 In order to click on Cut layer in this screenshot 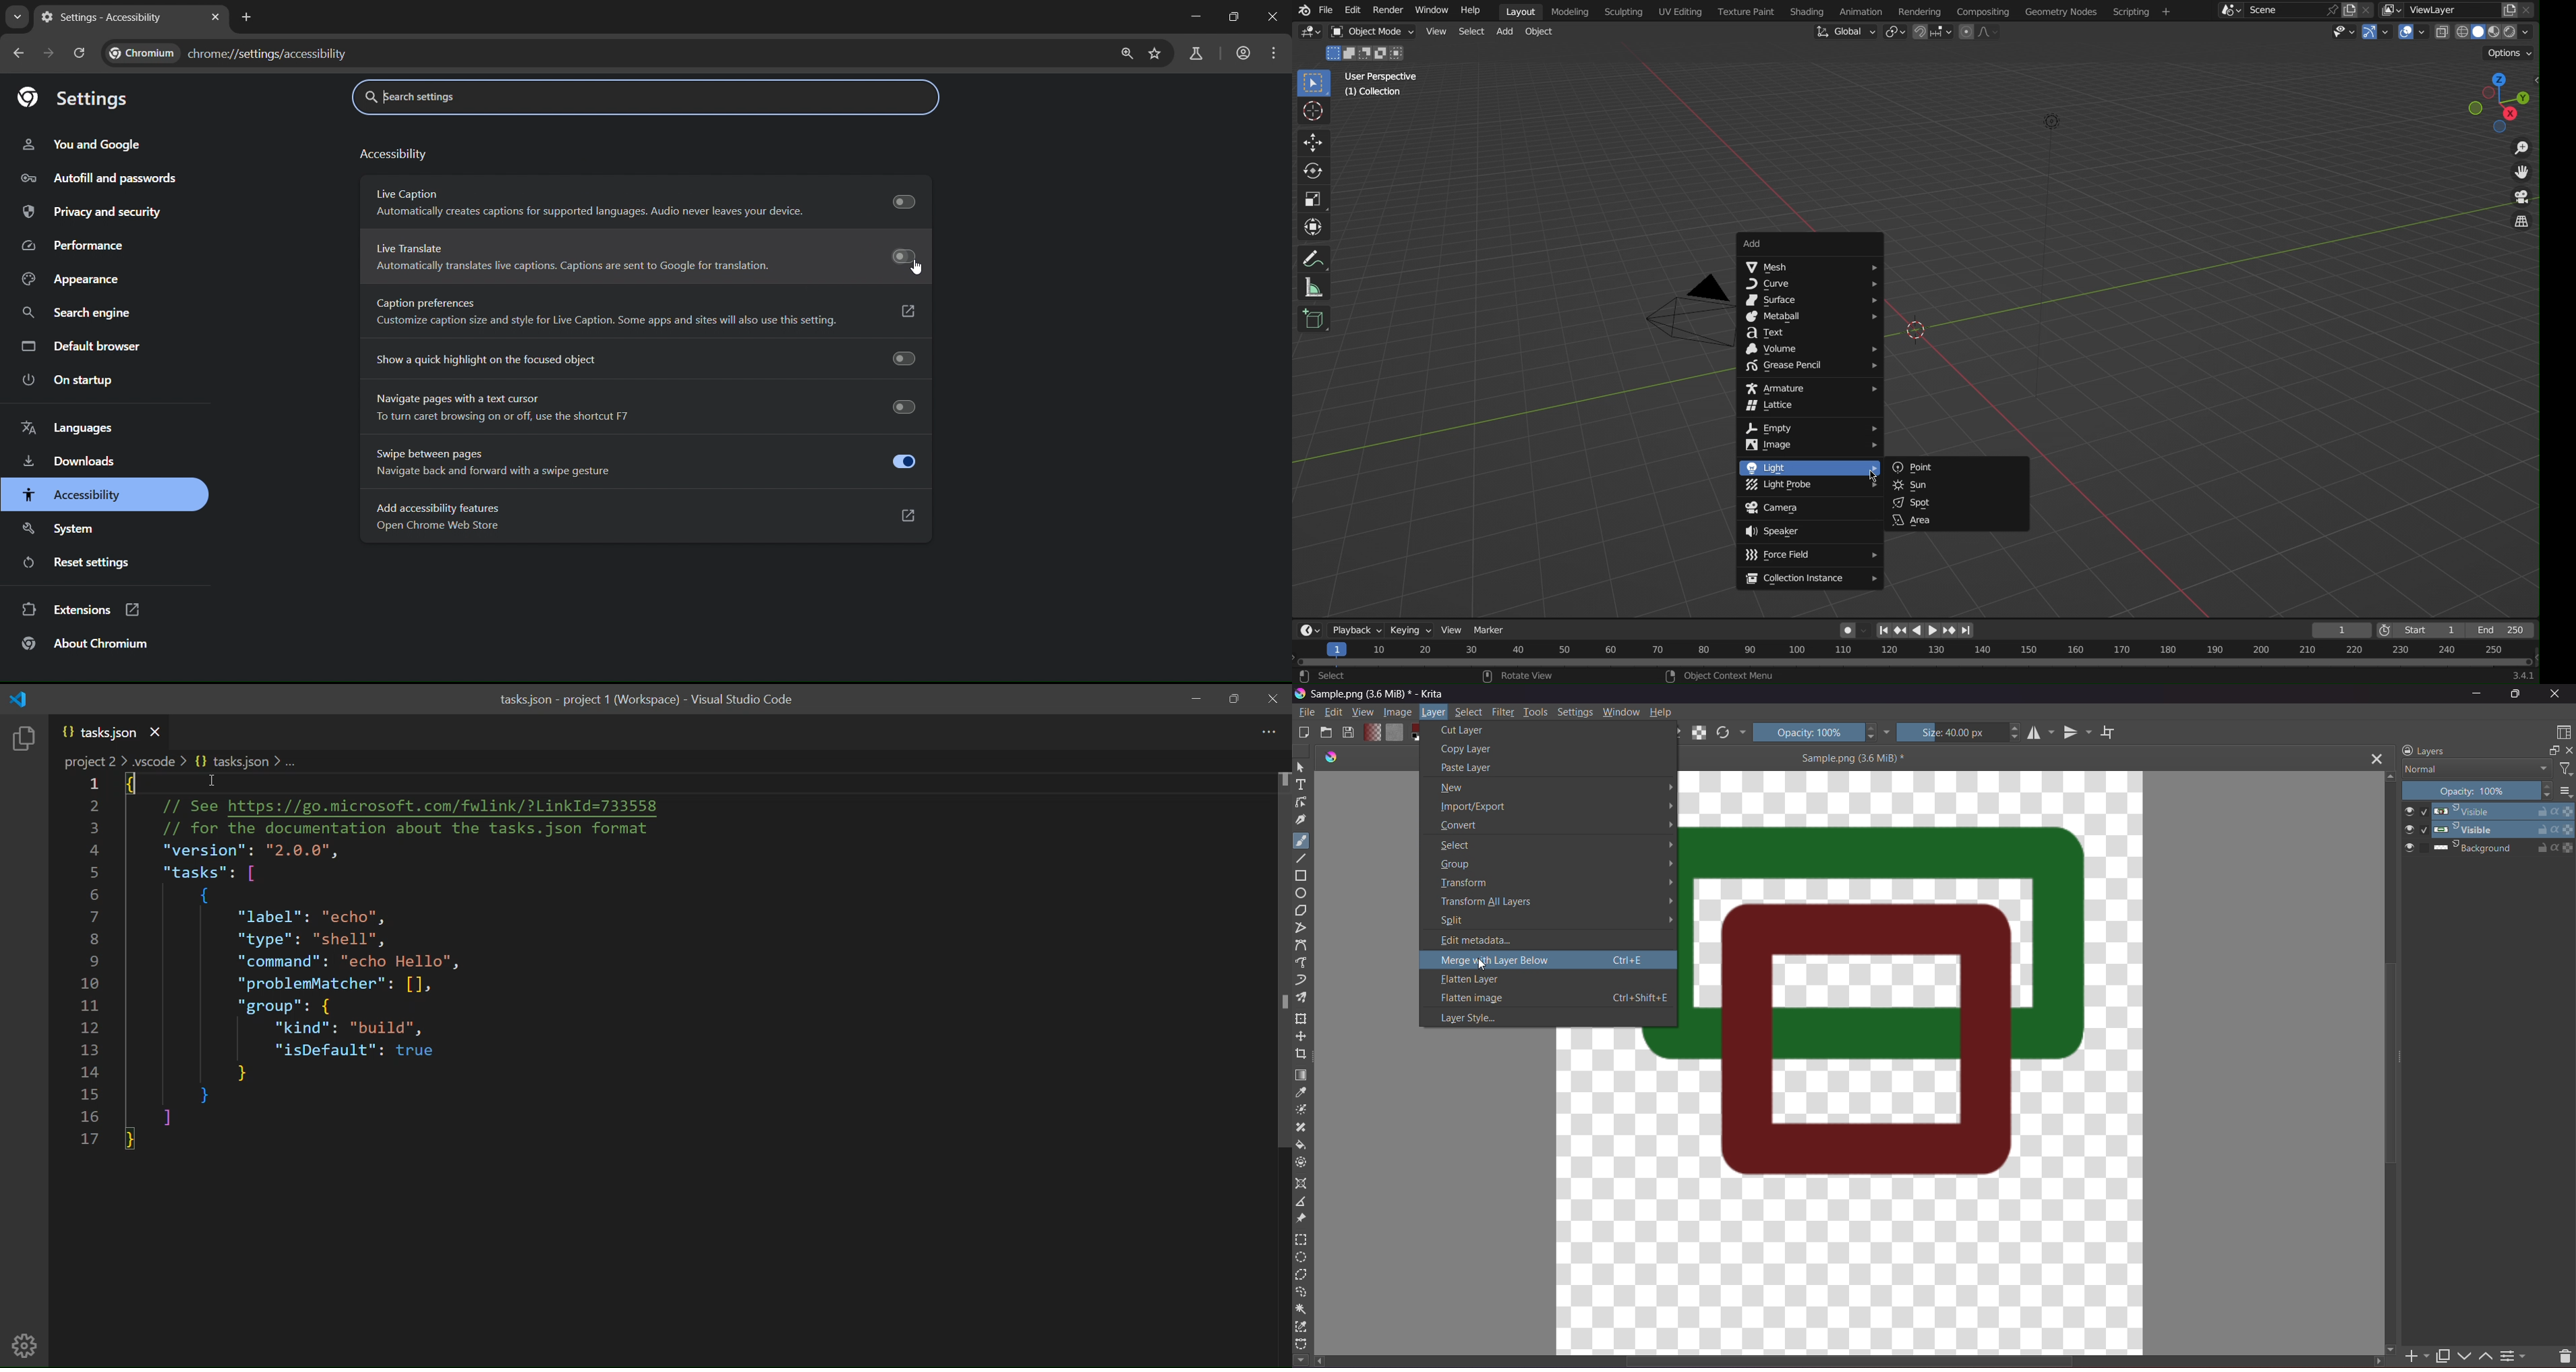, I will do `click(1550, 730)`.